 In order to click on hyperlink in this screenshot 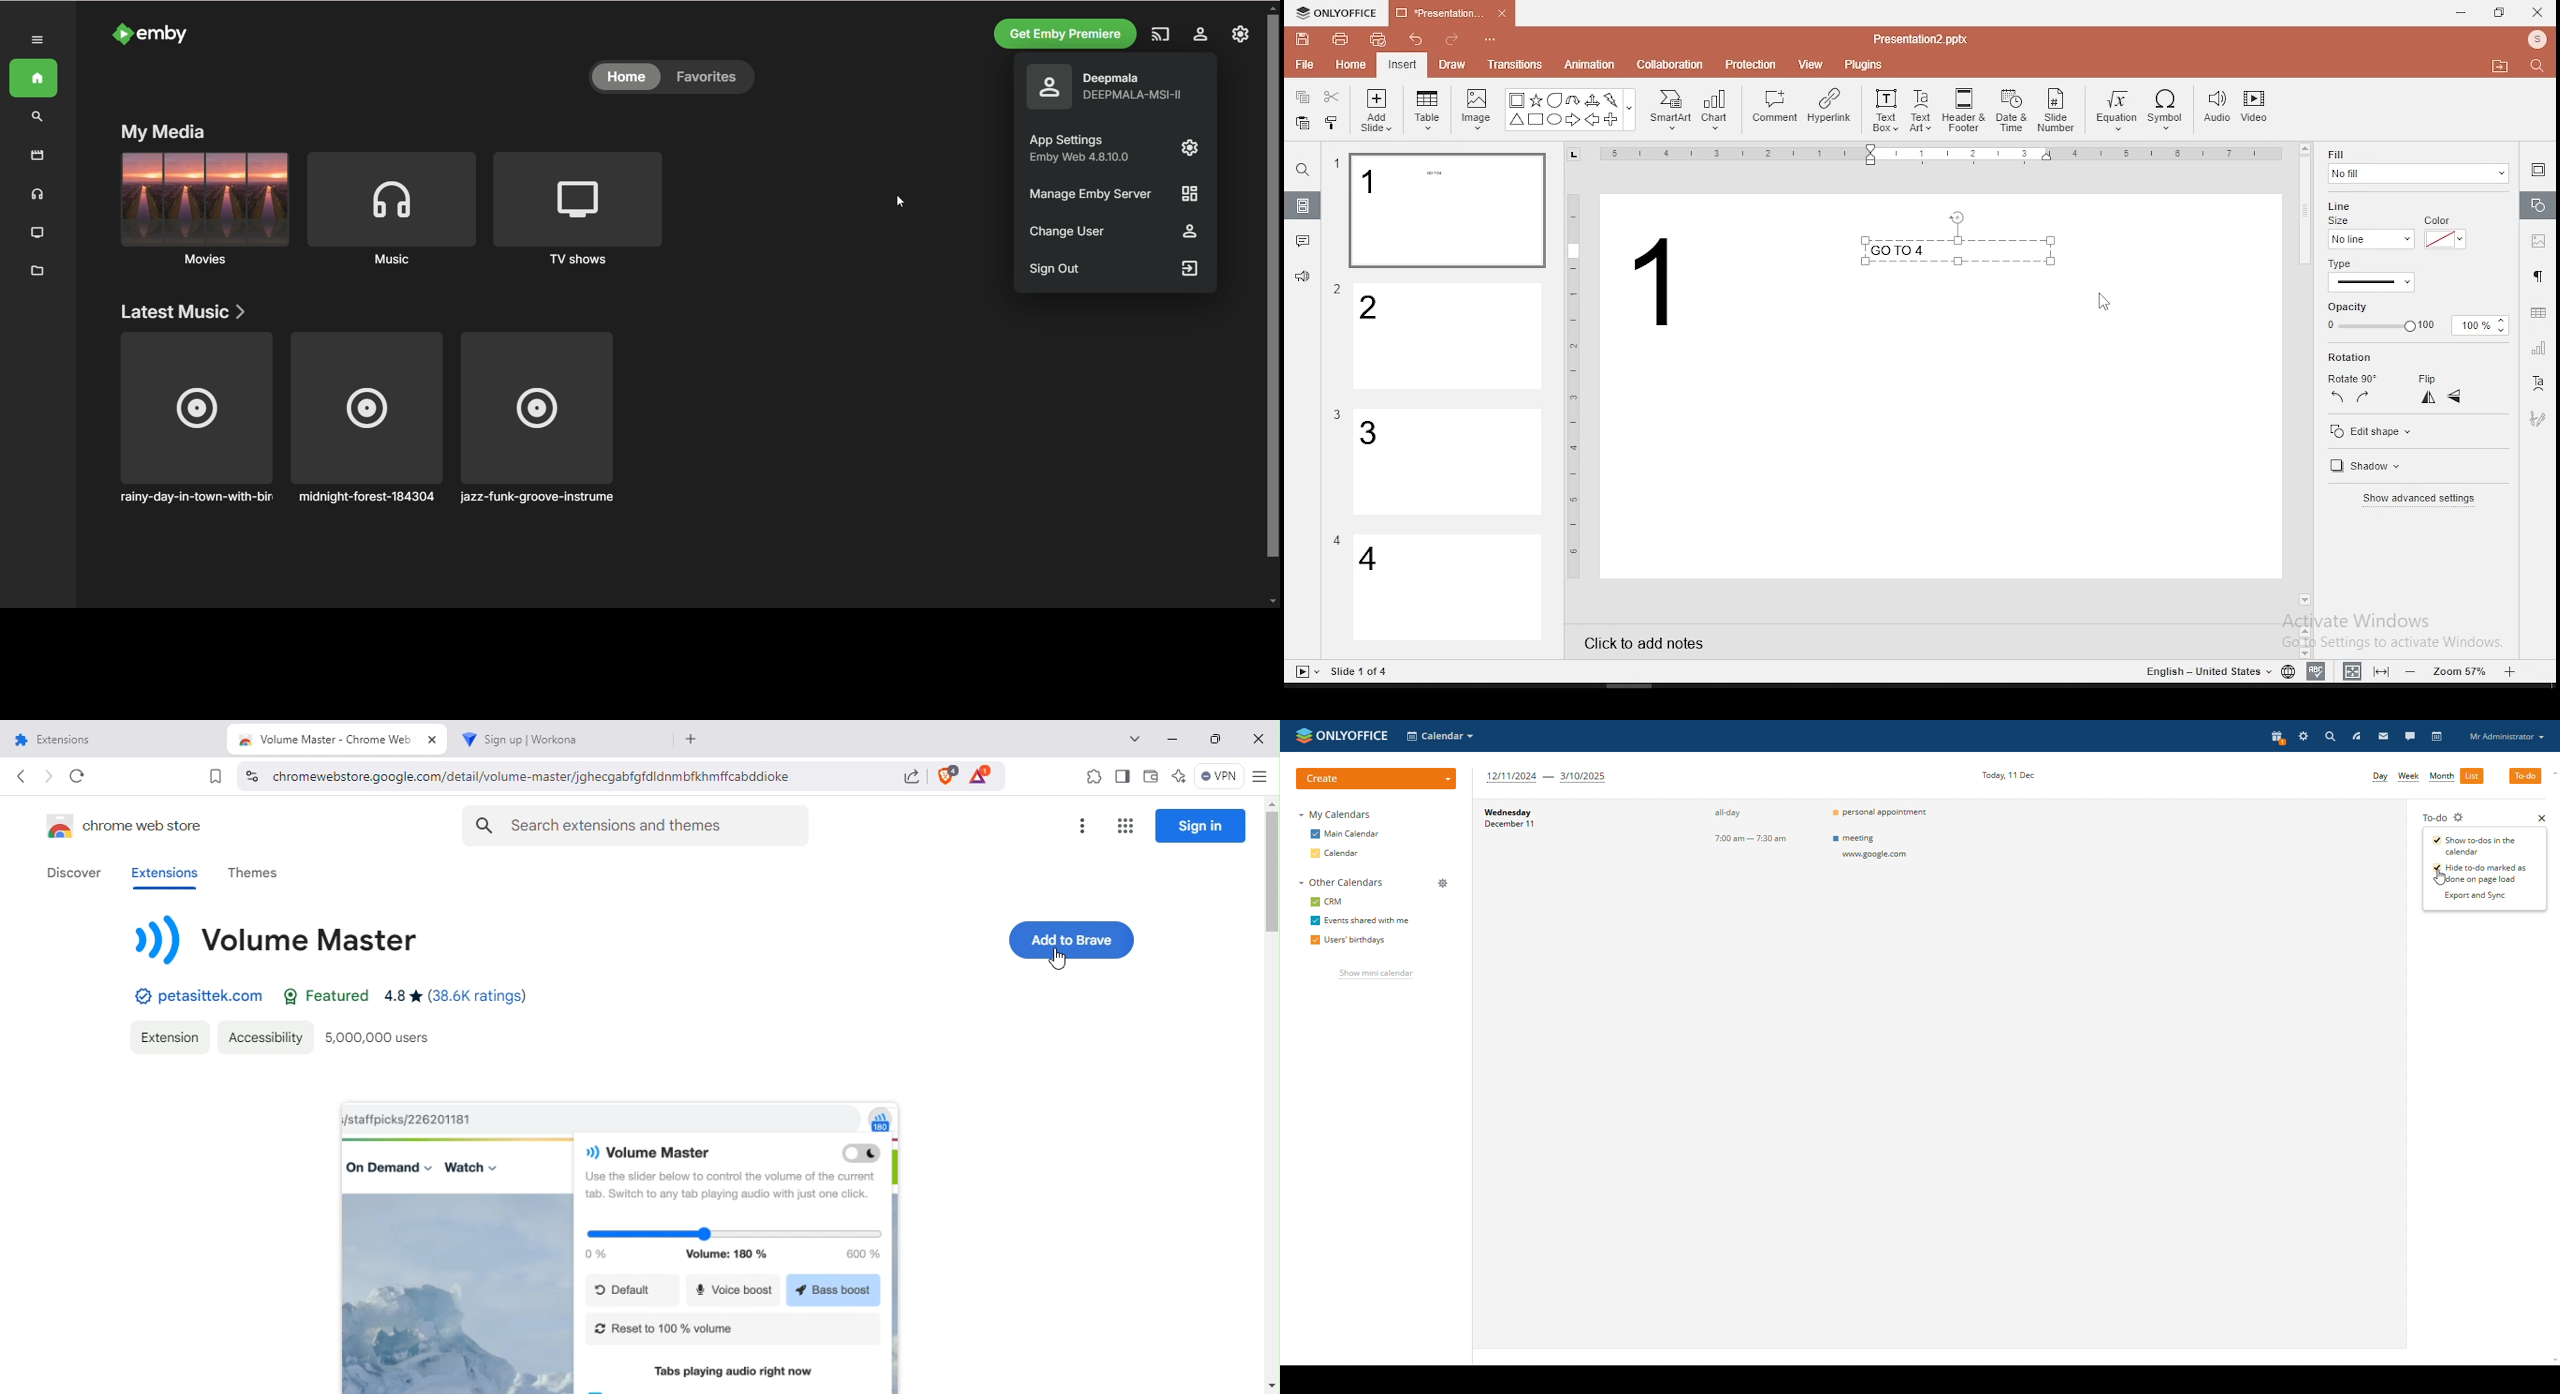, I will do `click(1828, 105)`.